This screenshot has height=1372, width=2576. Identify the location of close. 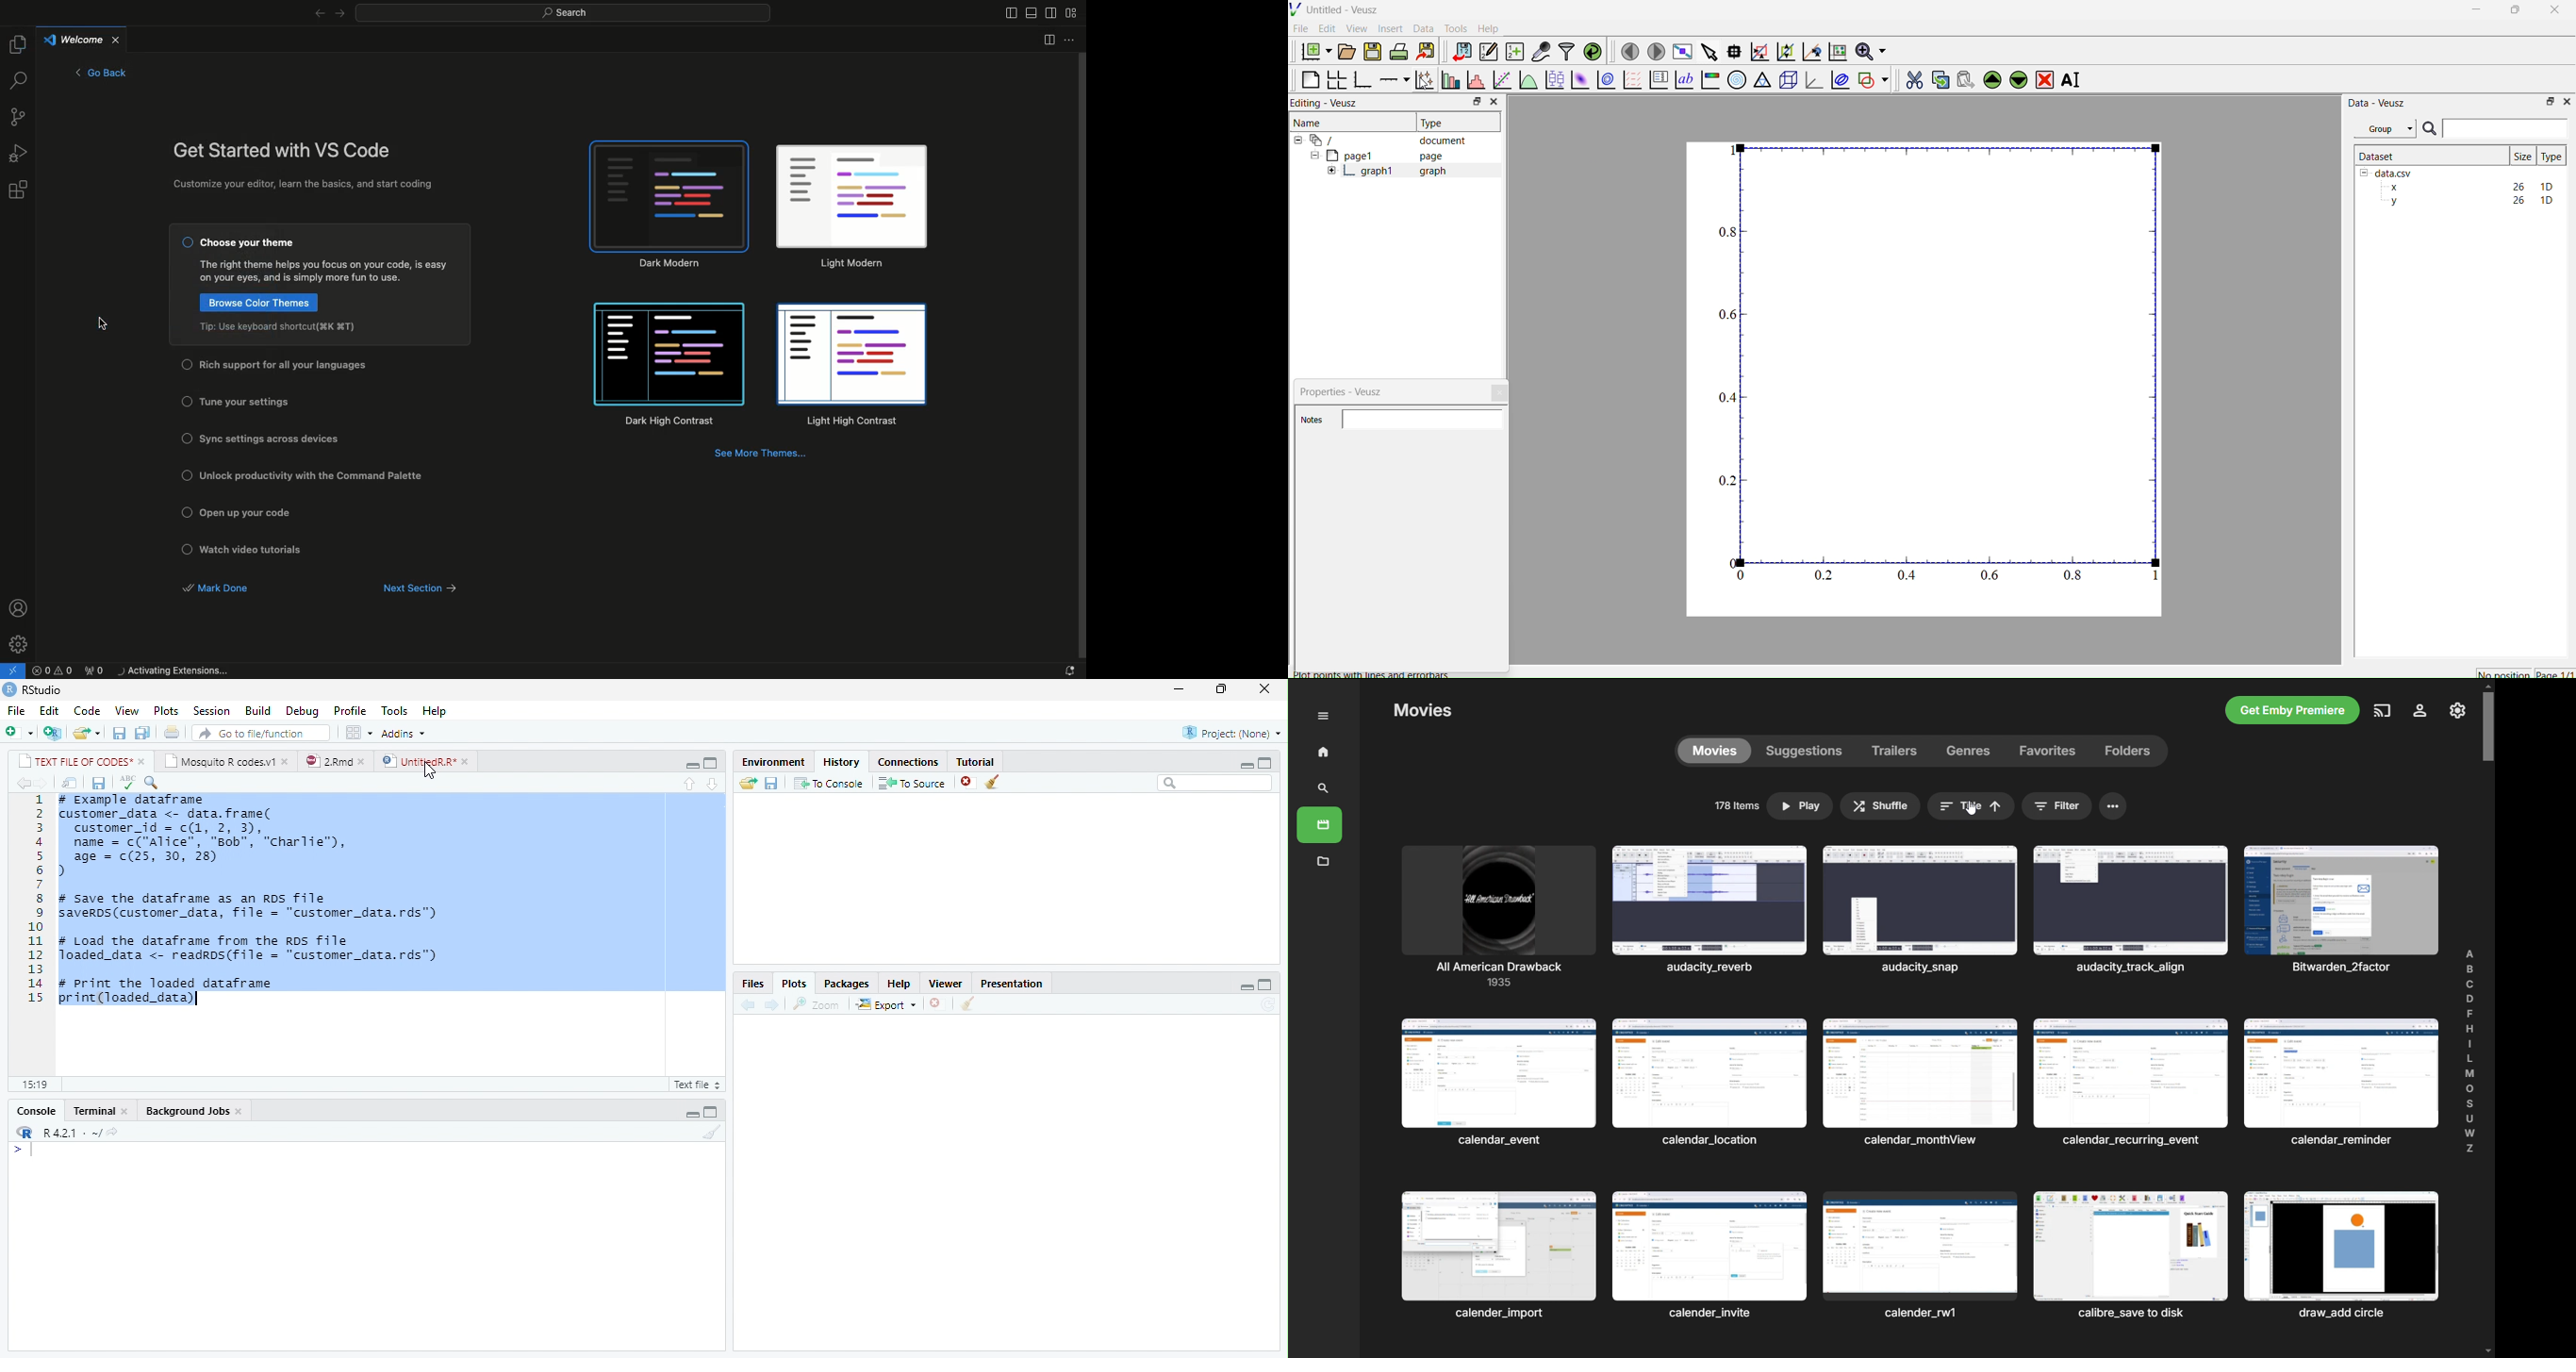
(126, 1112).